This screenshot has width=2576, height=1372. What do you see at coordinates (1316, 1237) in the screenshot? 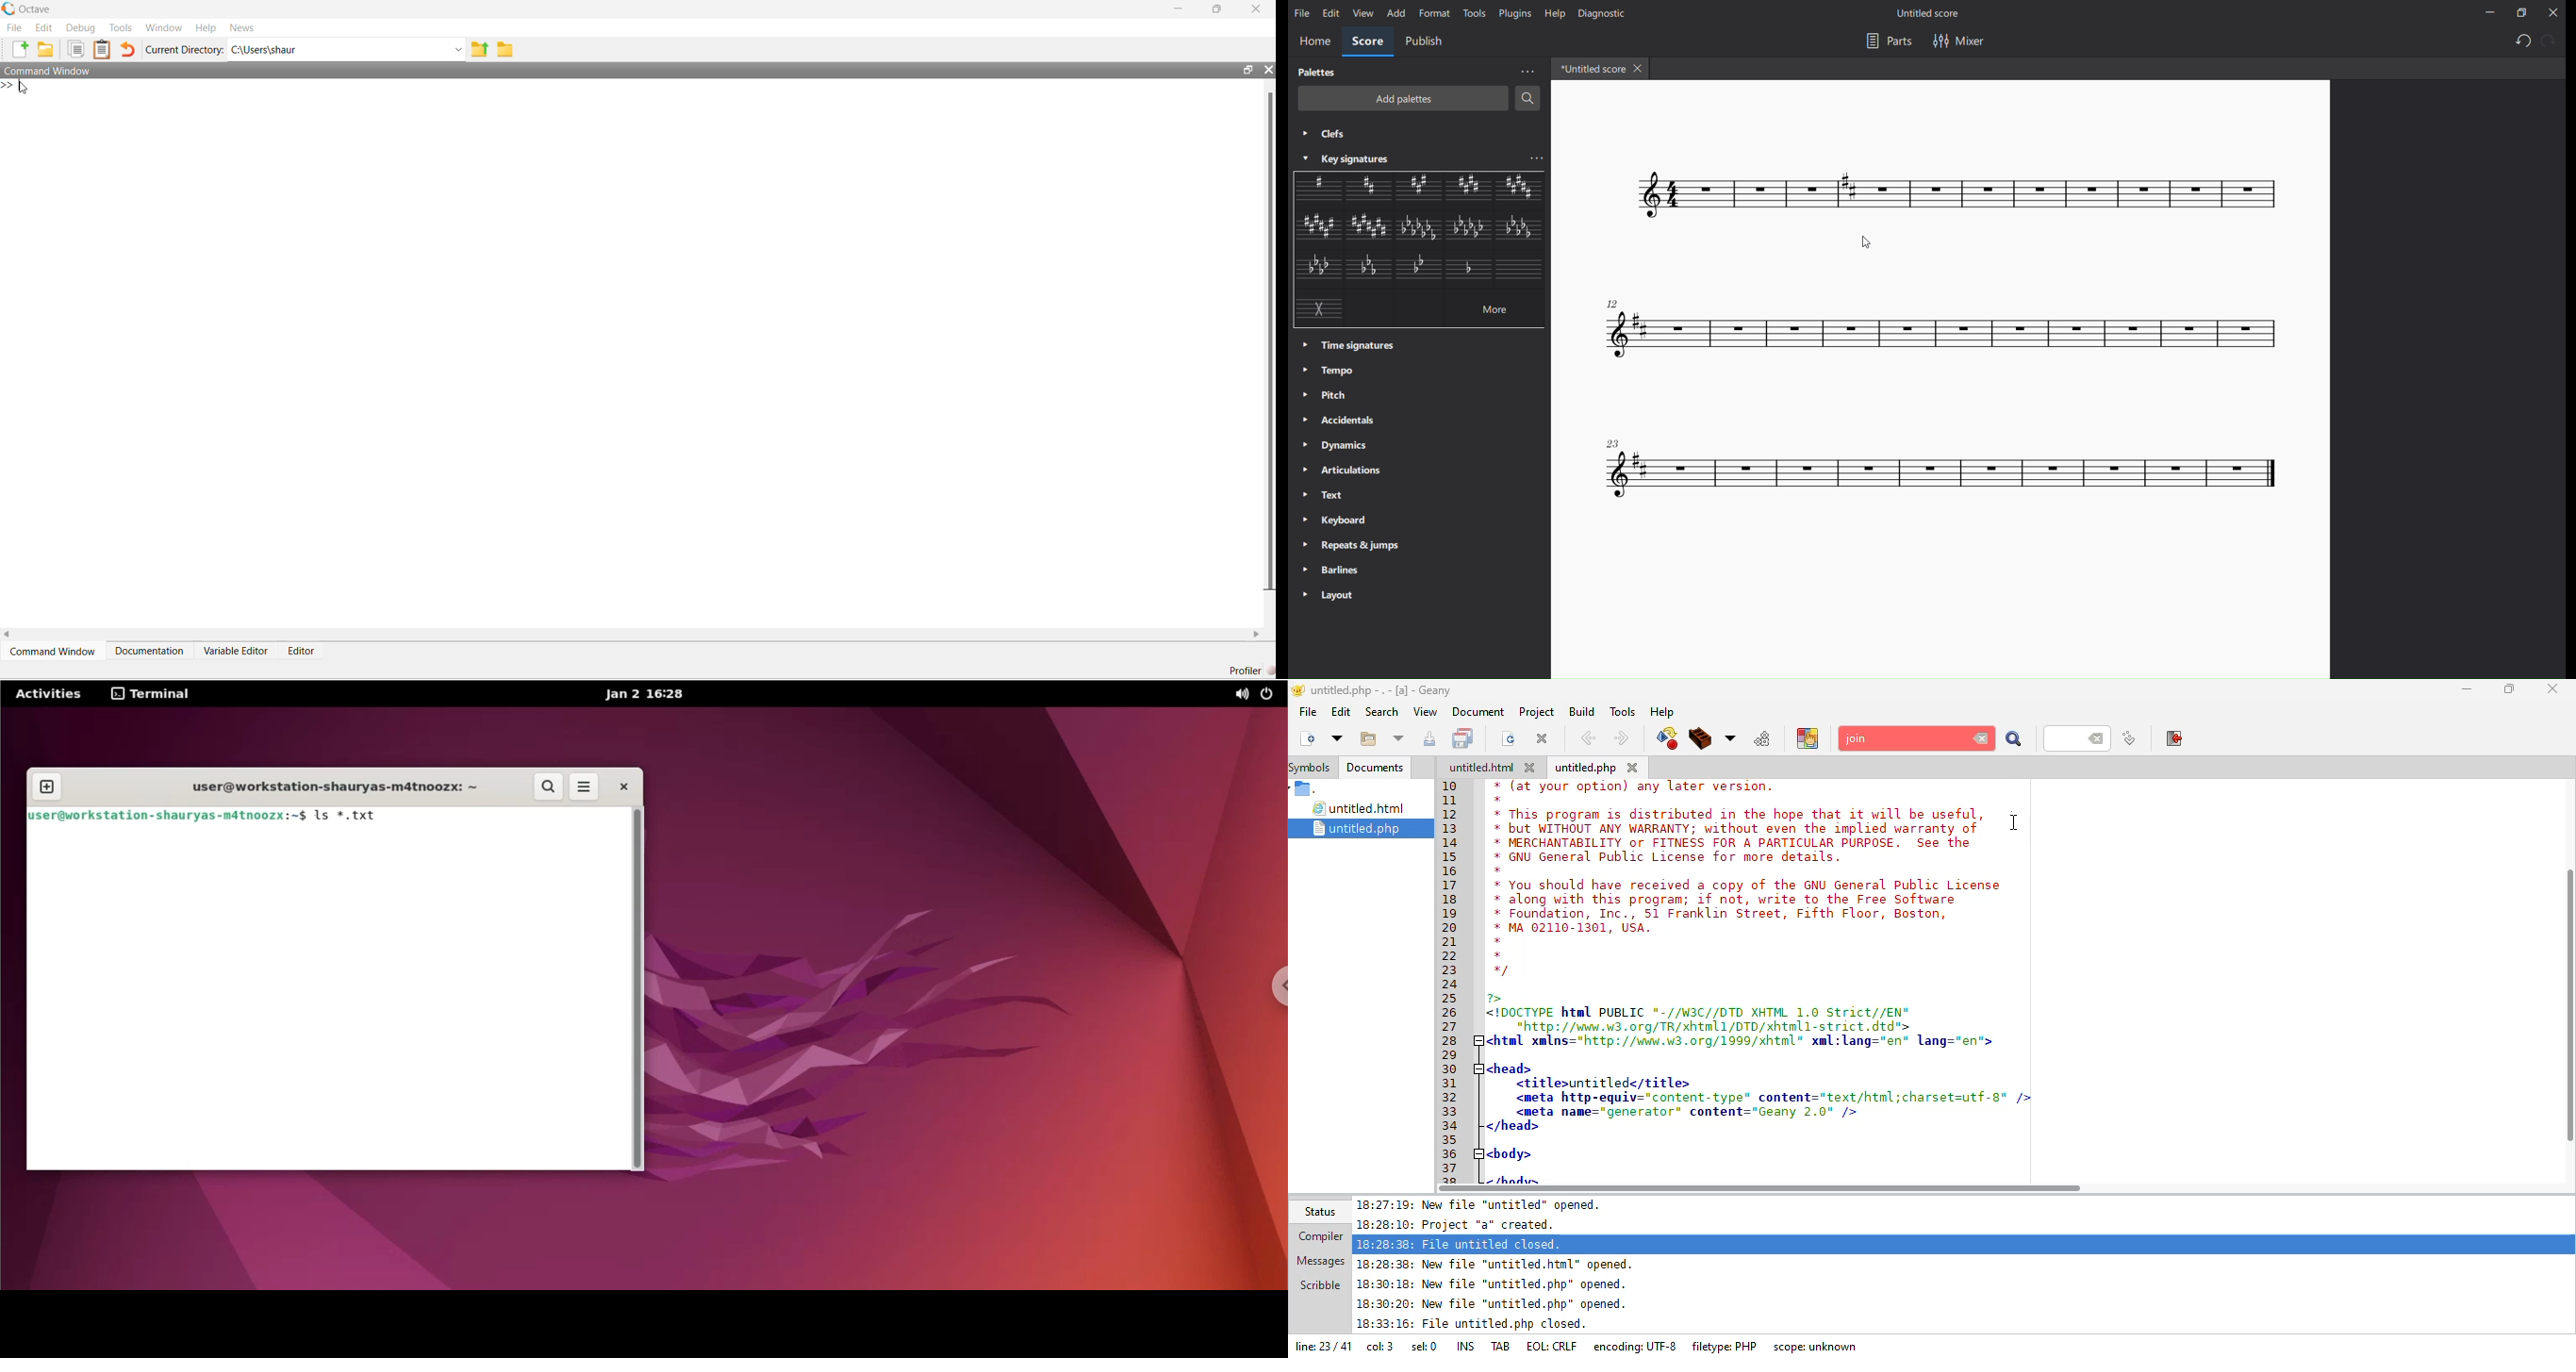
I see `compiler` at bounding box center [1316, 1237].